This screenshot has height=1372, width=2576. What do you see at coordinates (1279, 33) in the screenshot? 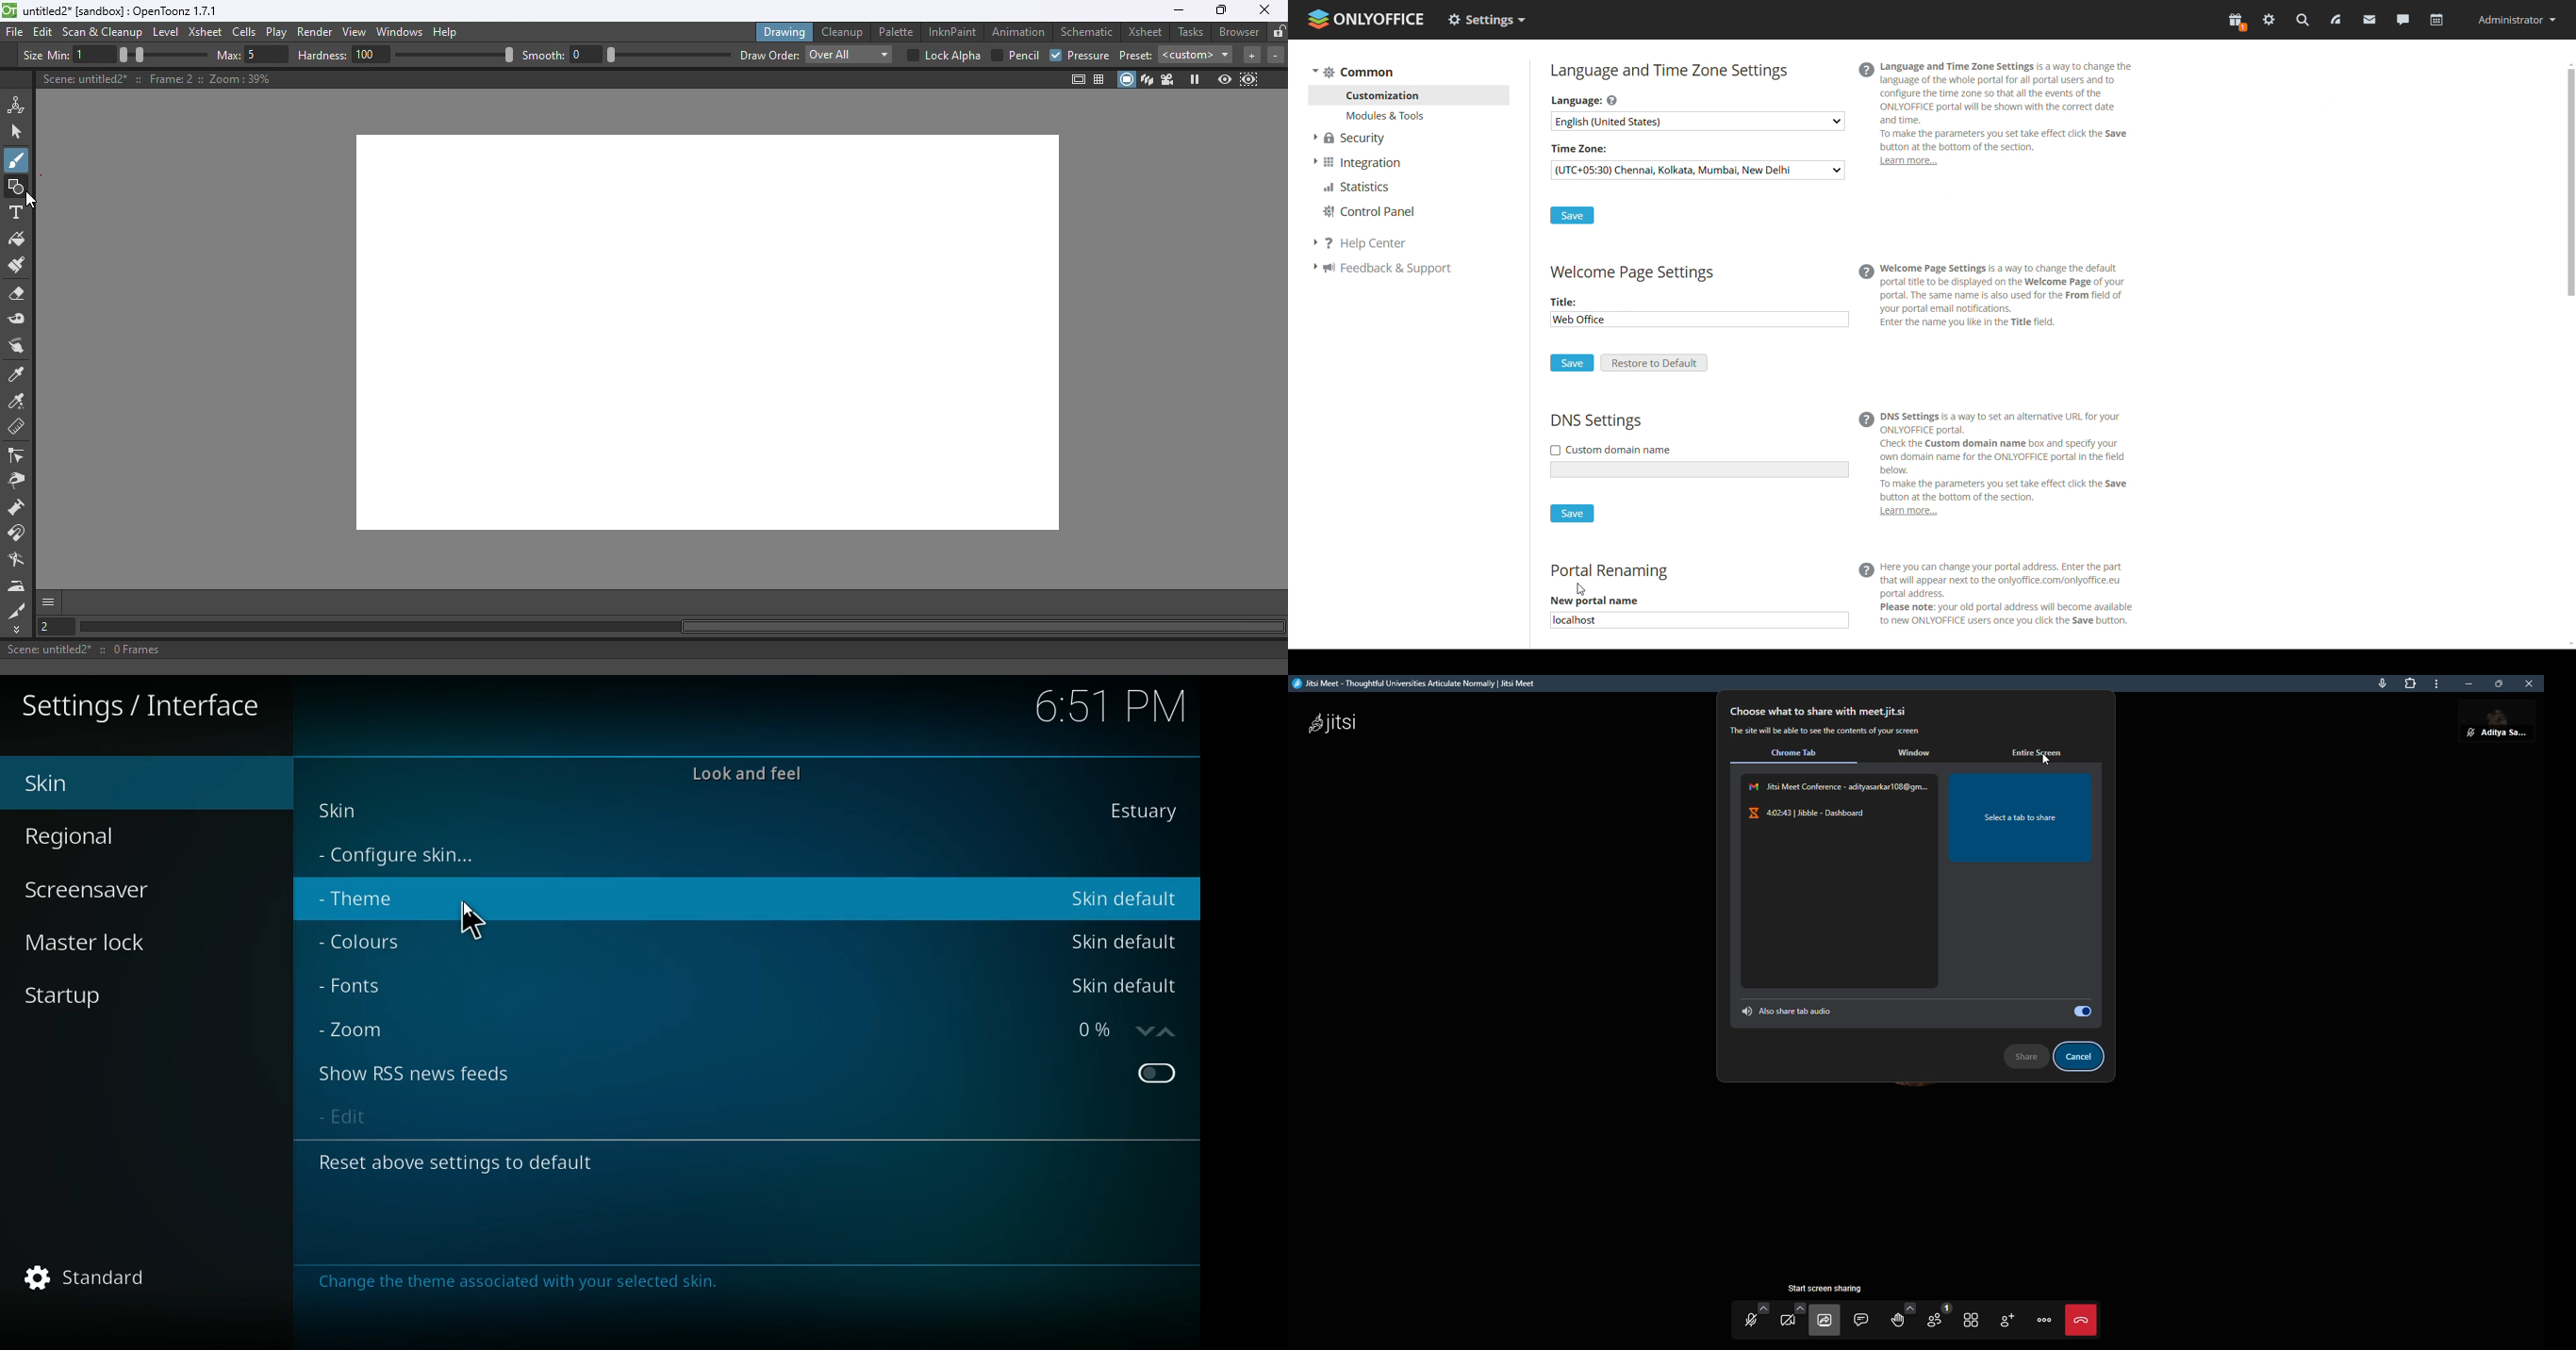
I see `Lock rooms tab` at bounding box center [1279, 33].